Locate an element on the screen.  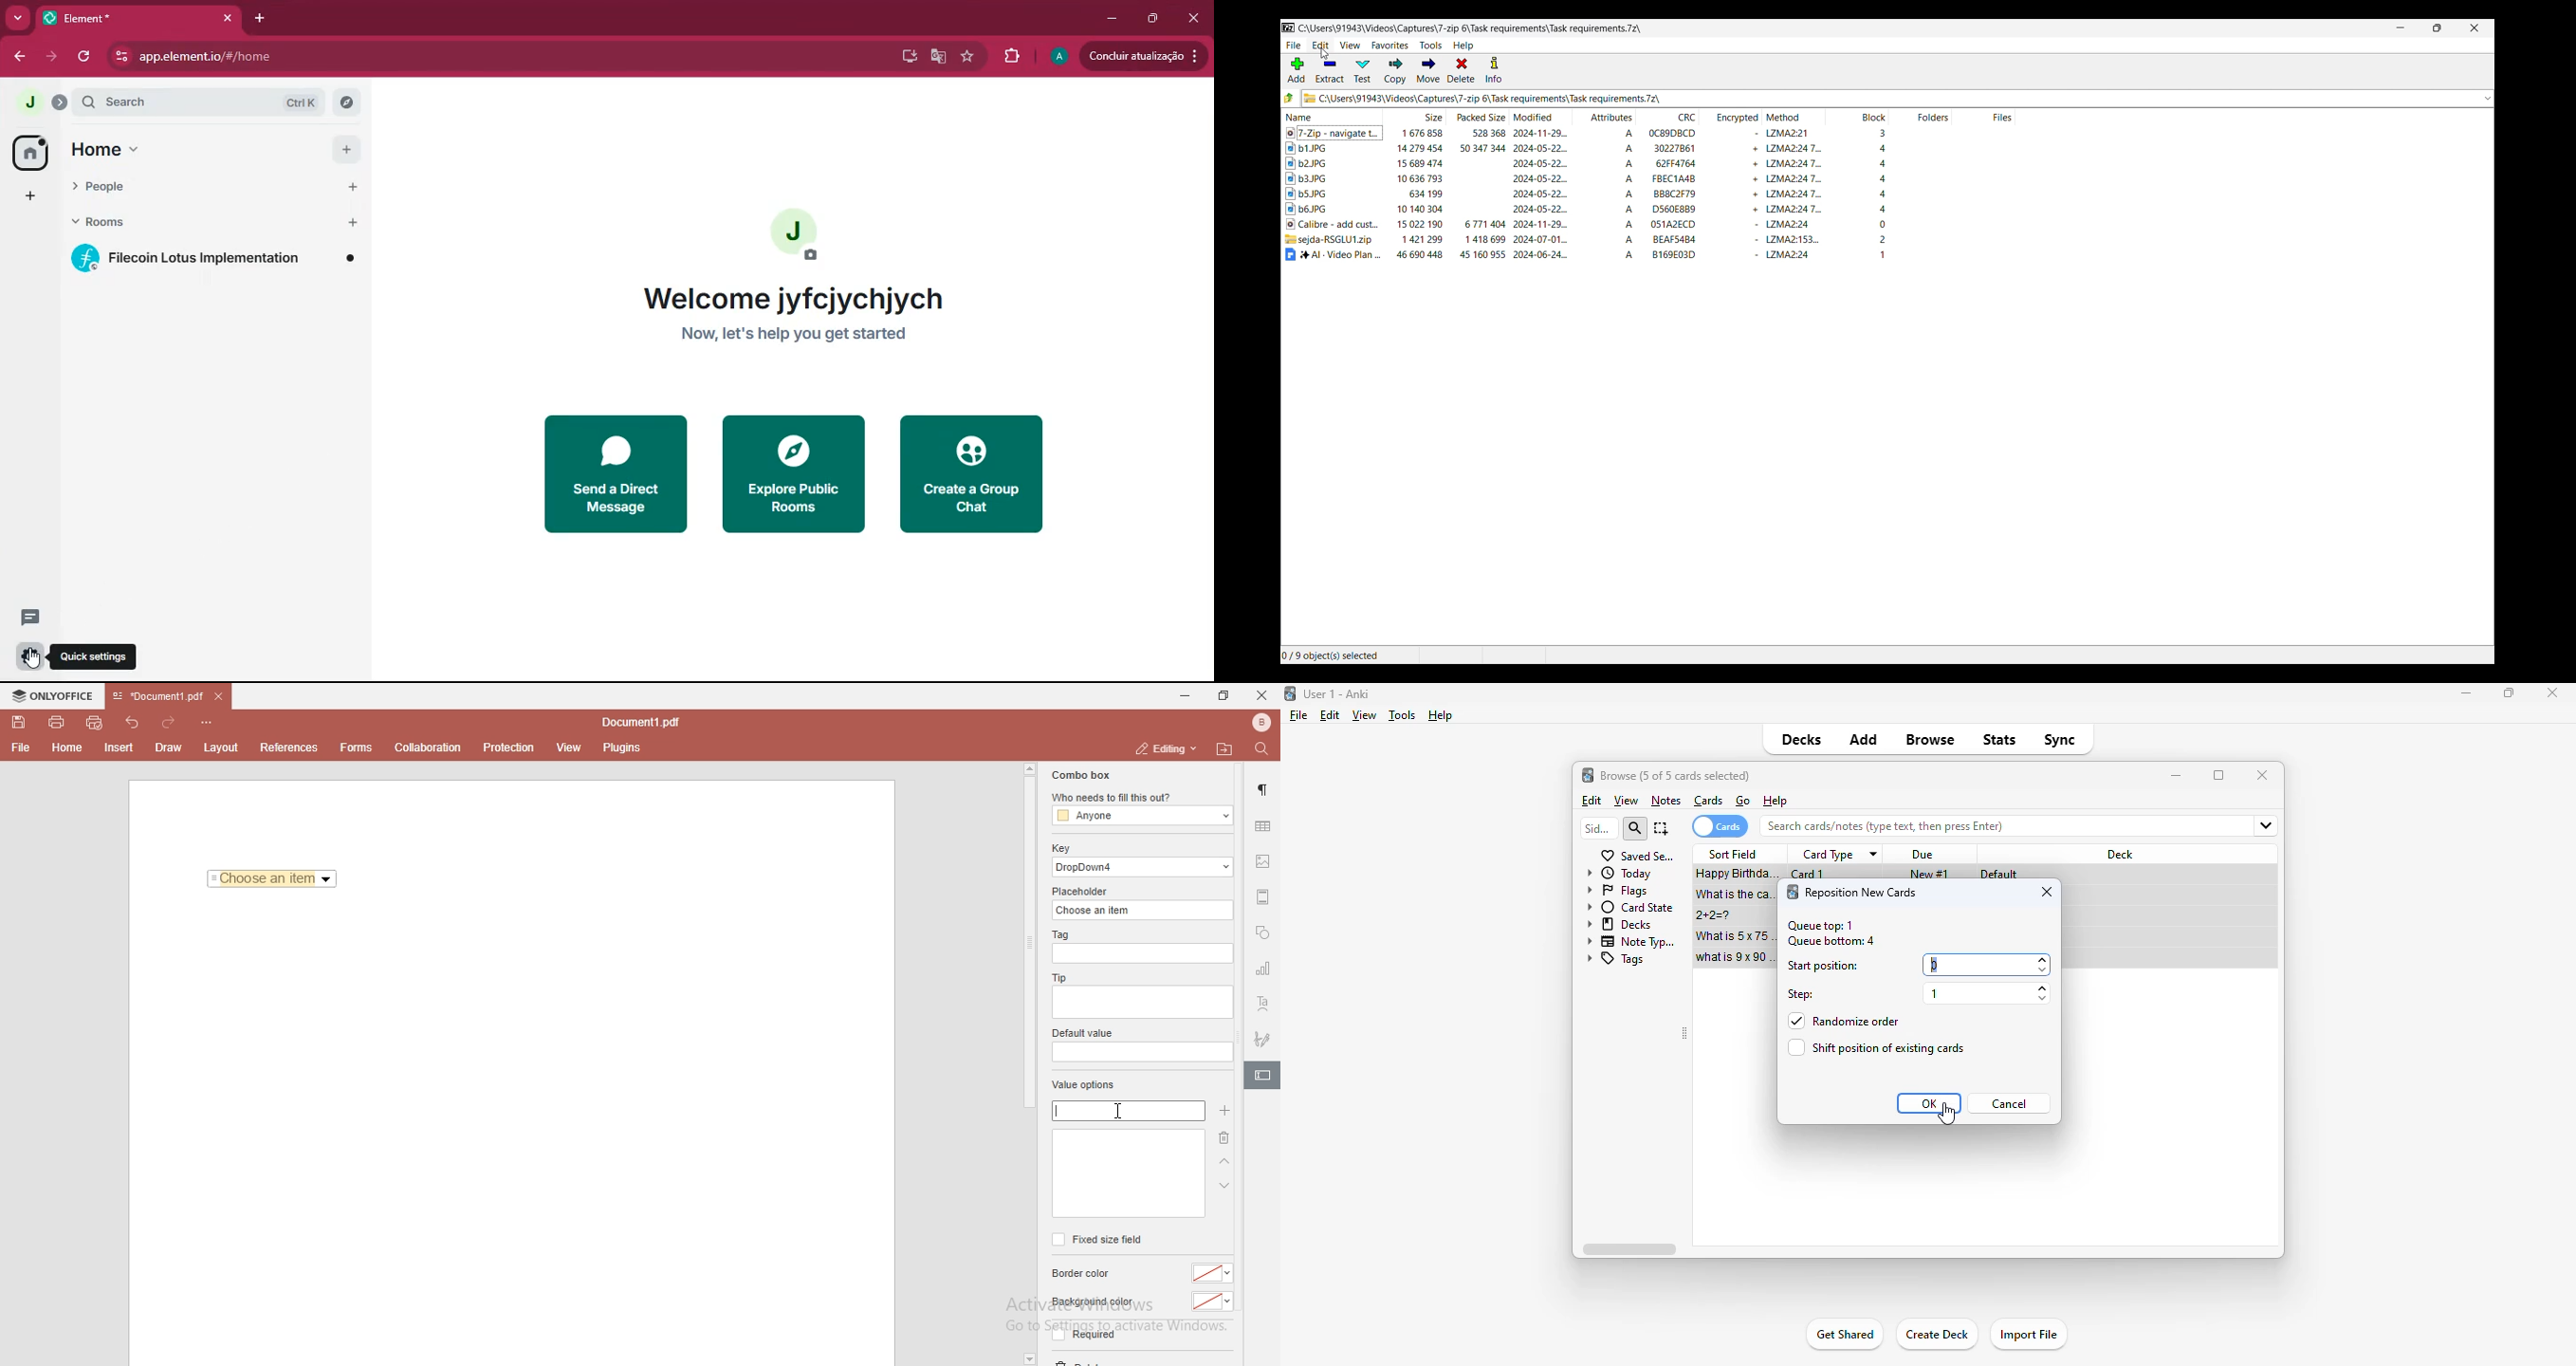
cards is located at coordinates (1720, 826).